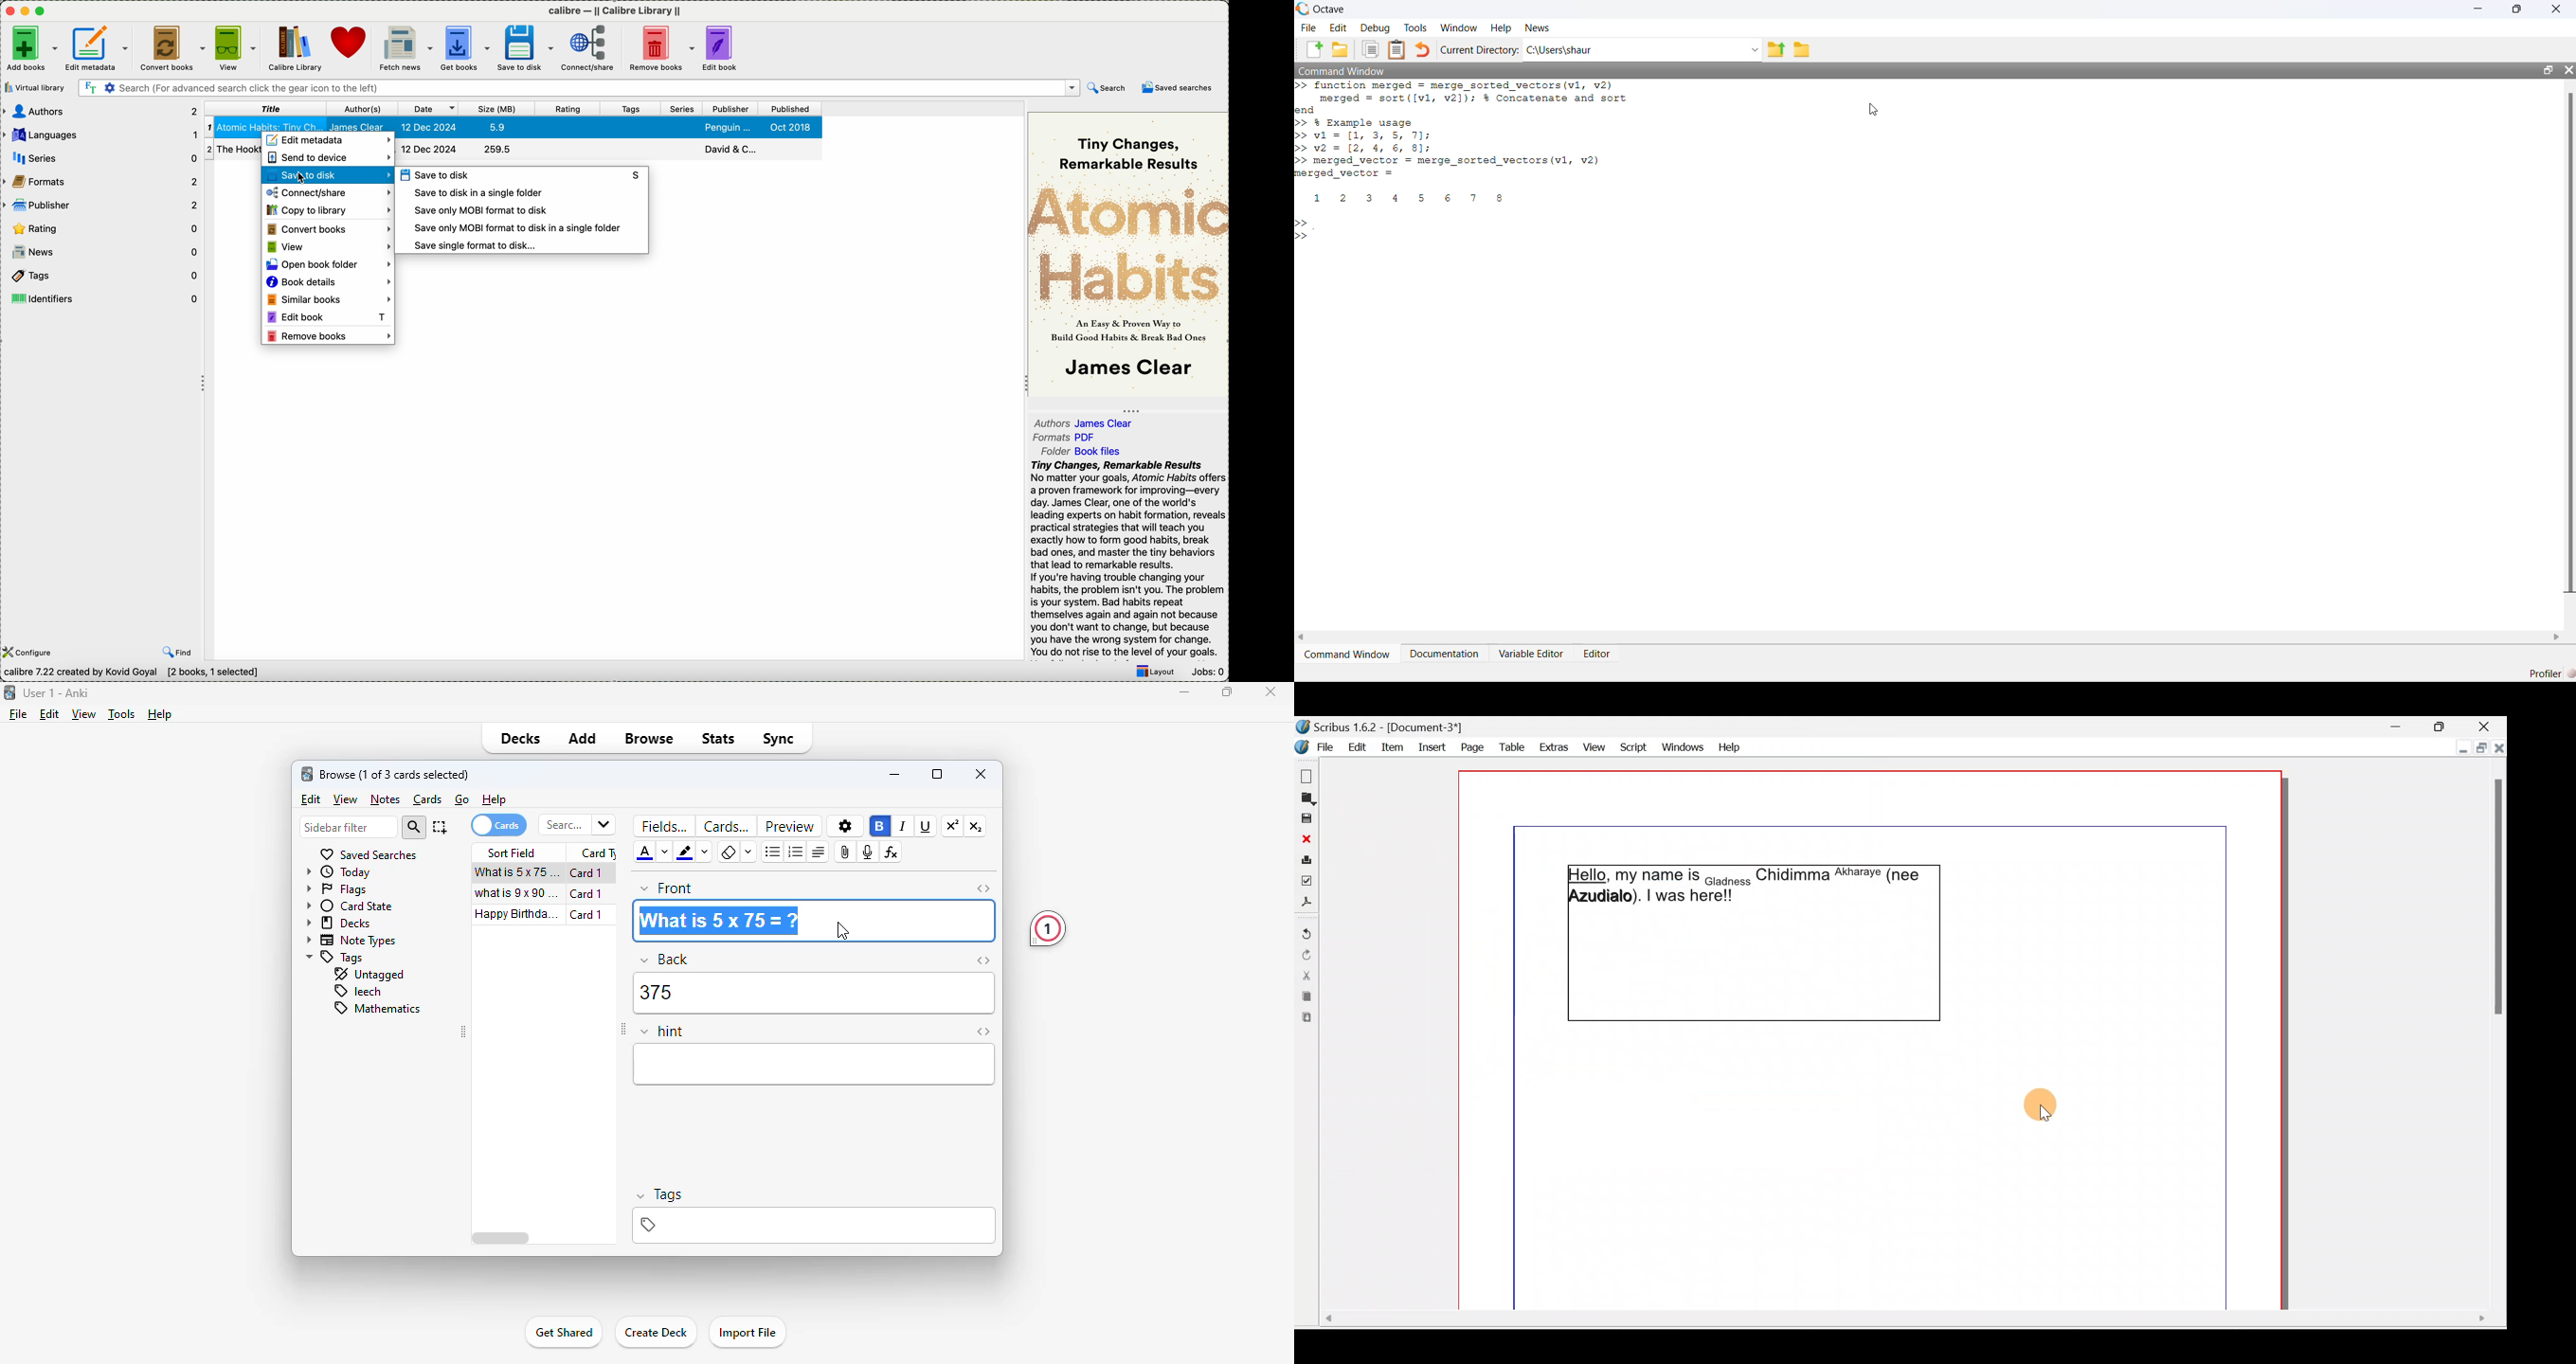  What do you see at coordinates (588, 49) in the screenshot?
I see `connect/share` at bounding box center [588, 49].